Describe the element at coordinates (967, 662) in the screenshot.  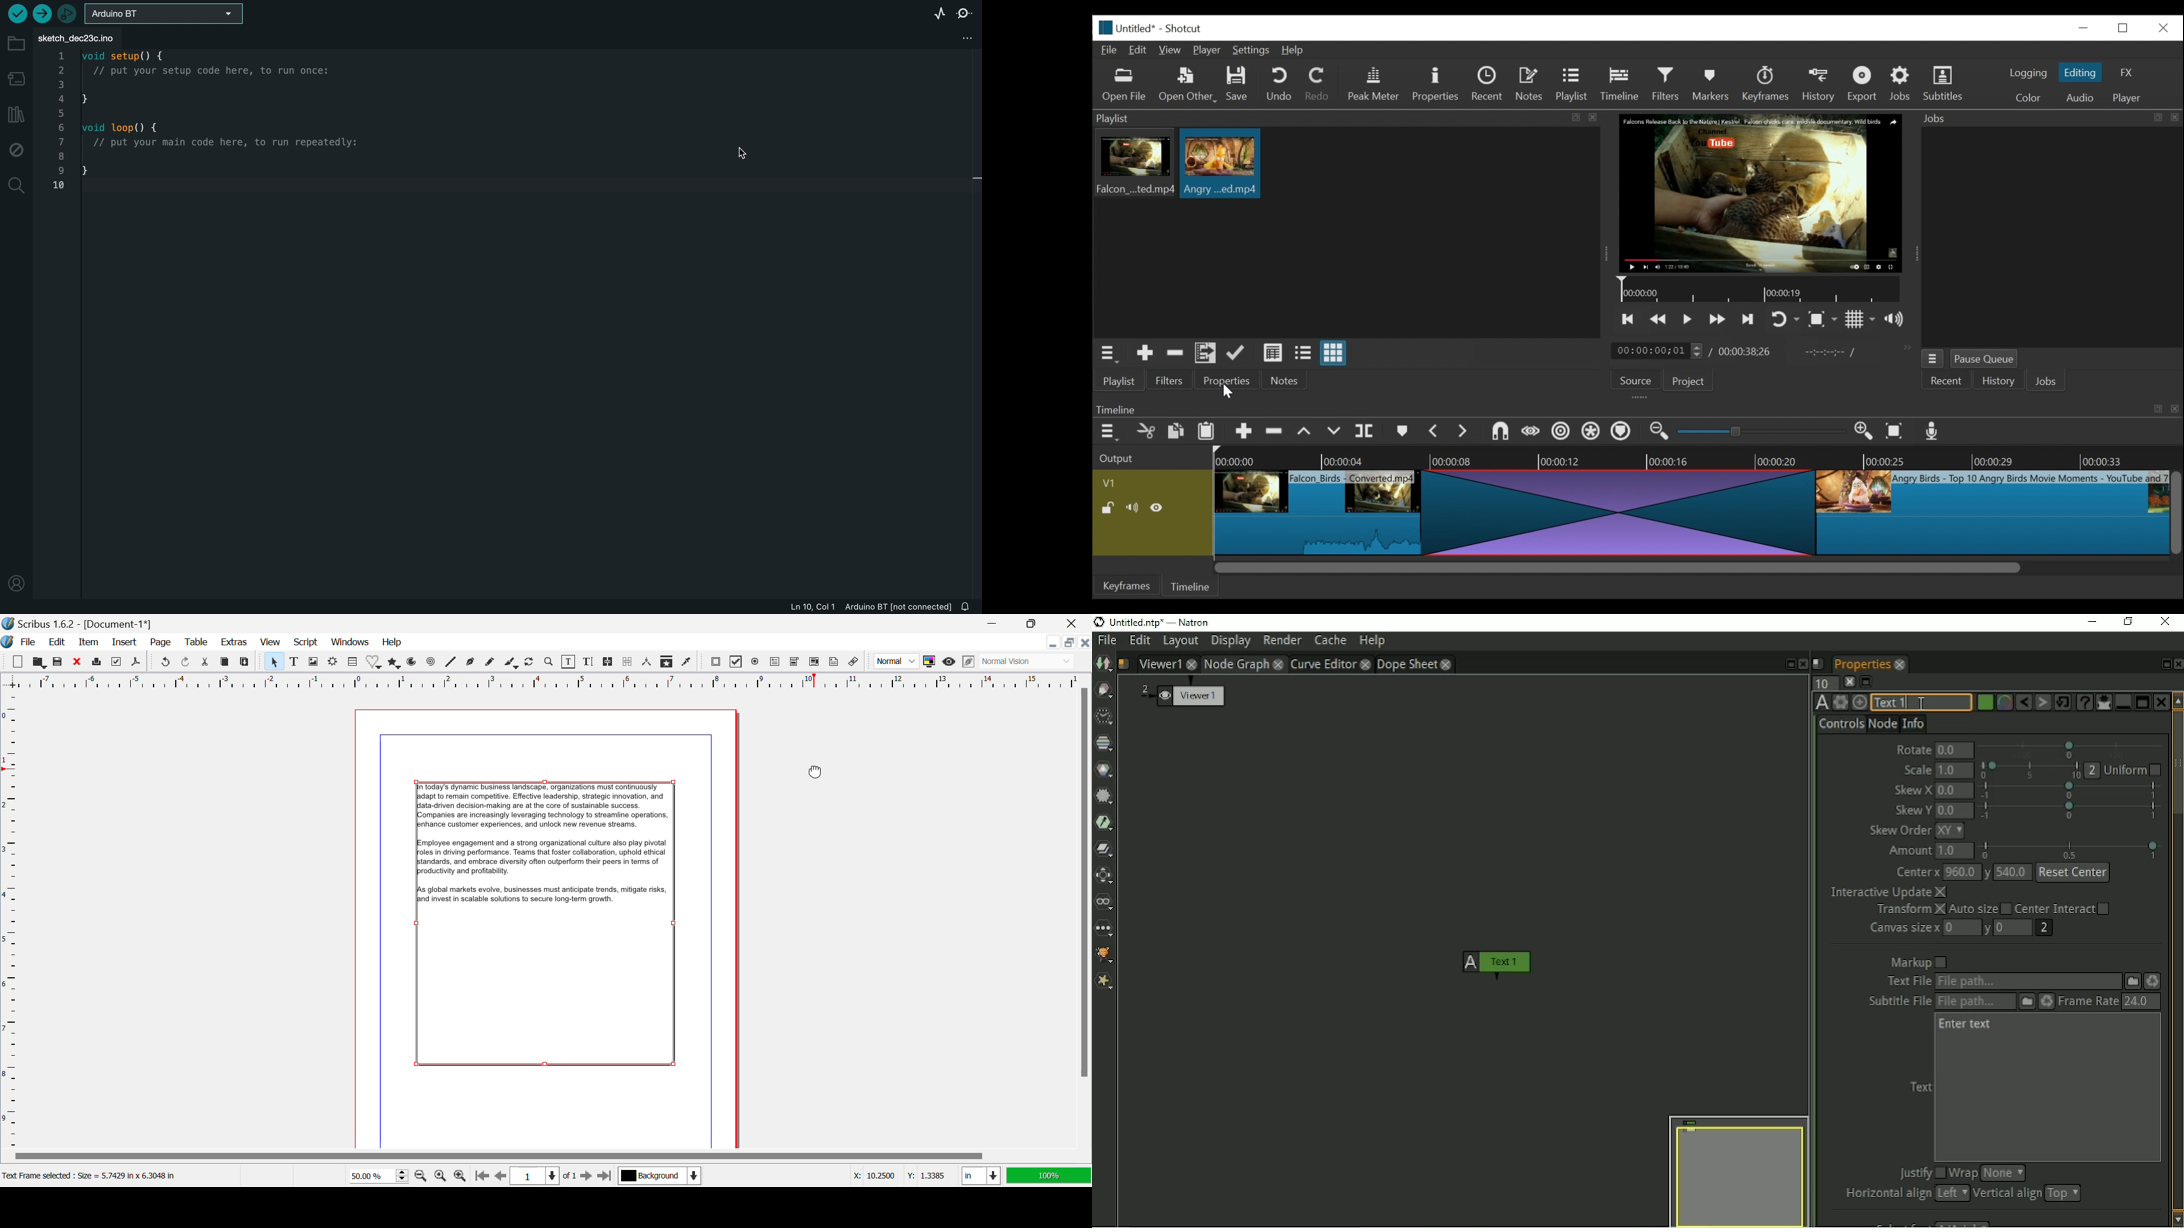
I see `Edit in preview mode` at that location.